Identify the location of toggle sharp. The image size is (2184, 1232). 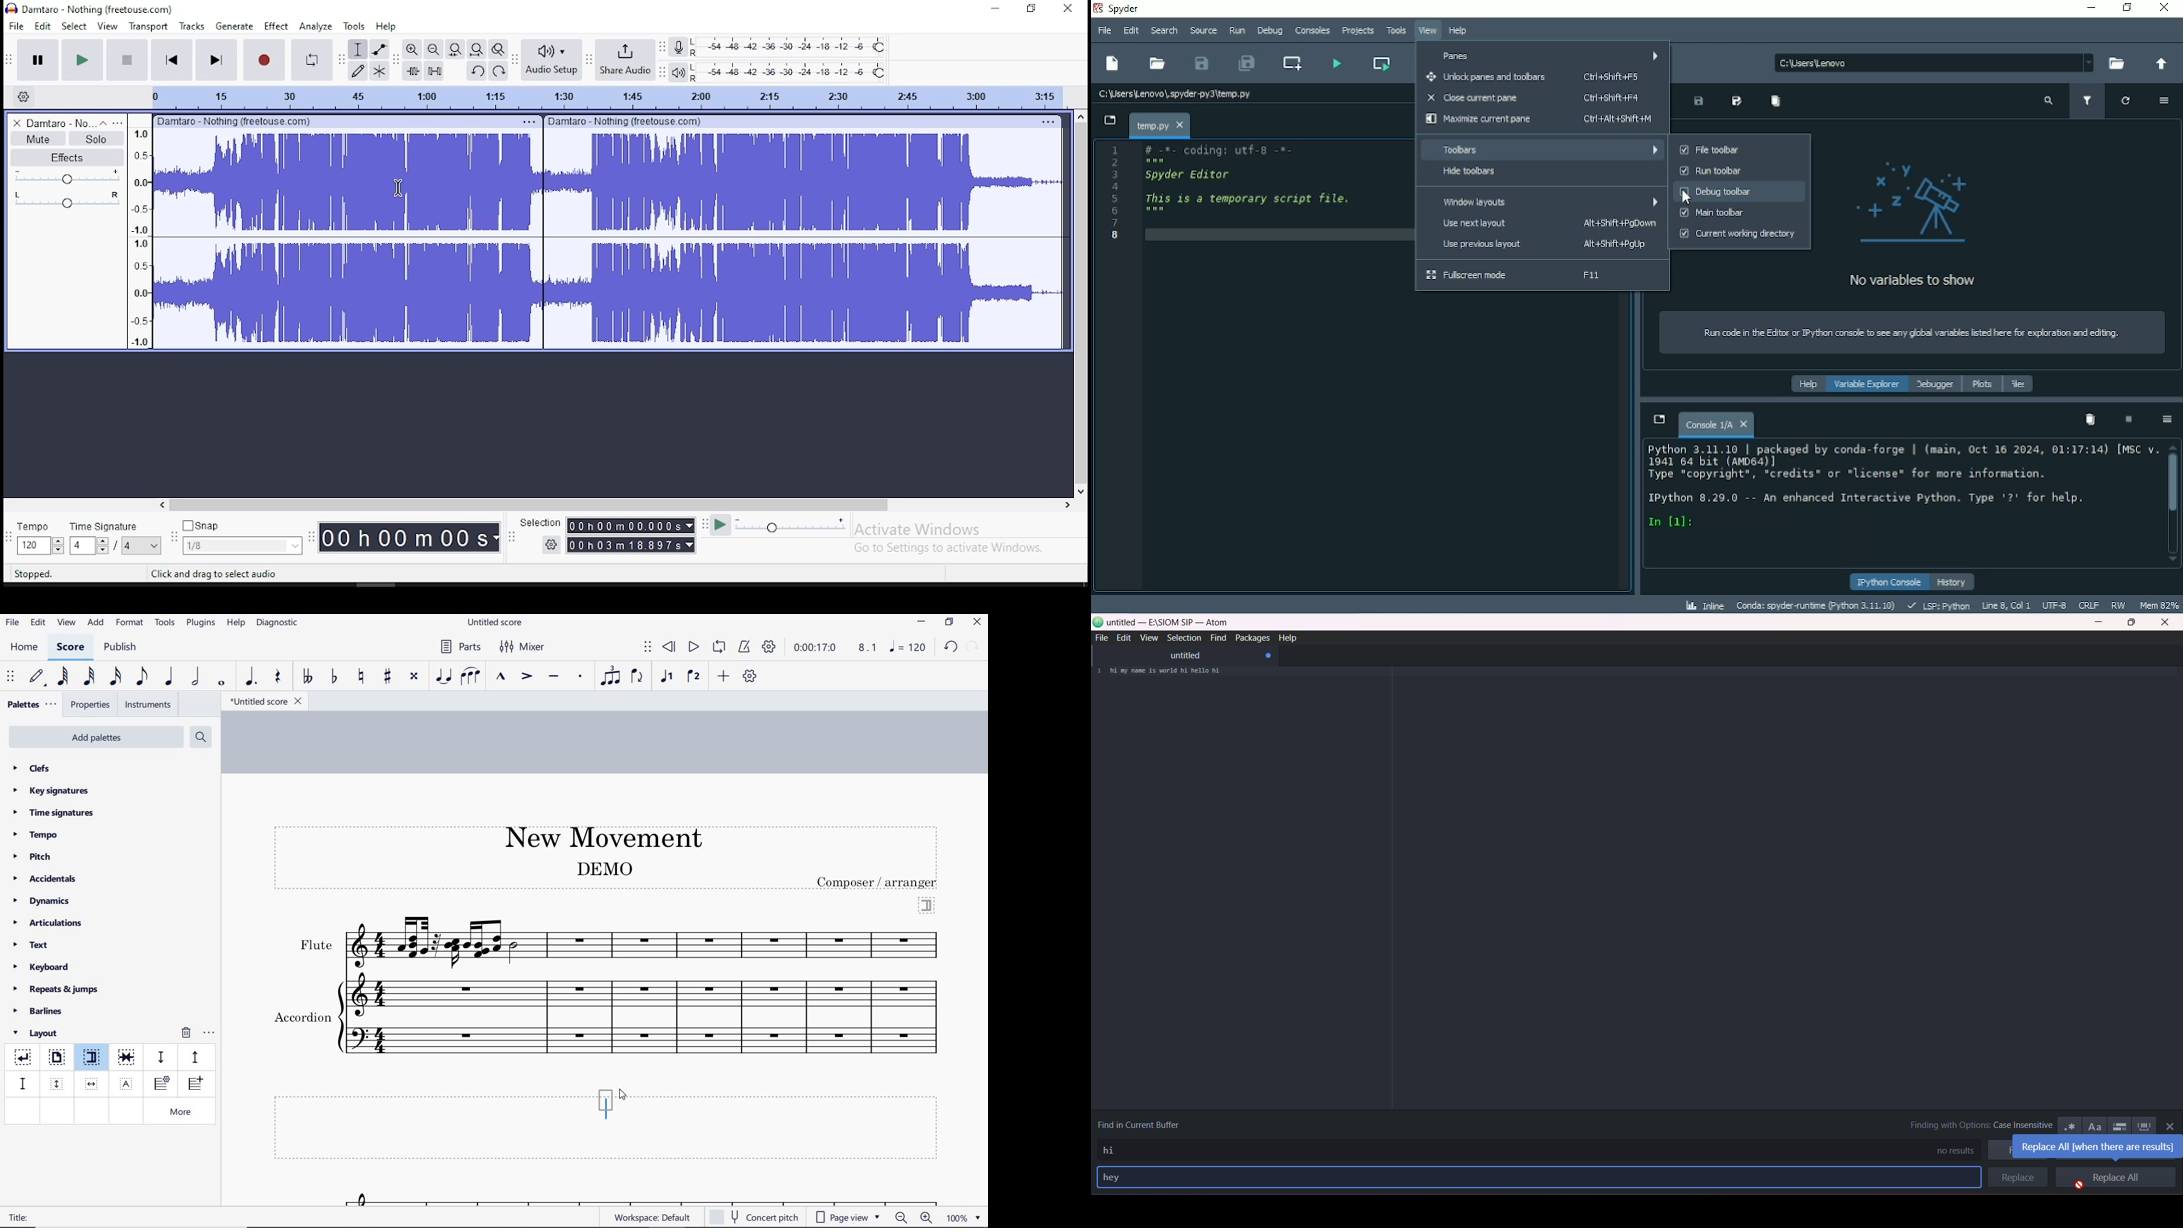
(389, 677).